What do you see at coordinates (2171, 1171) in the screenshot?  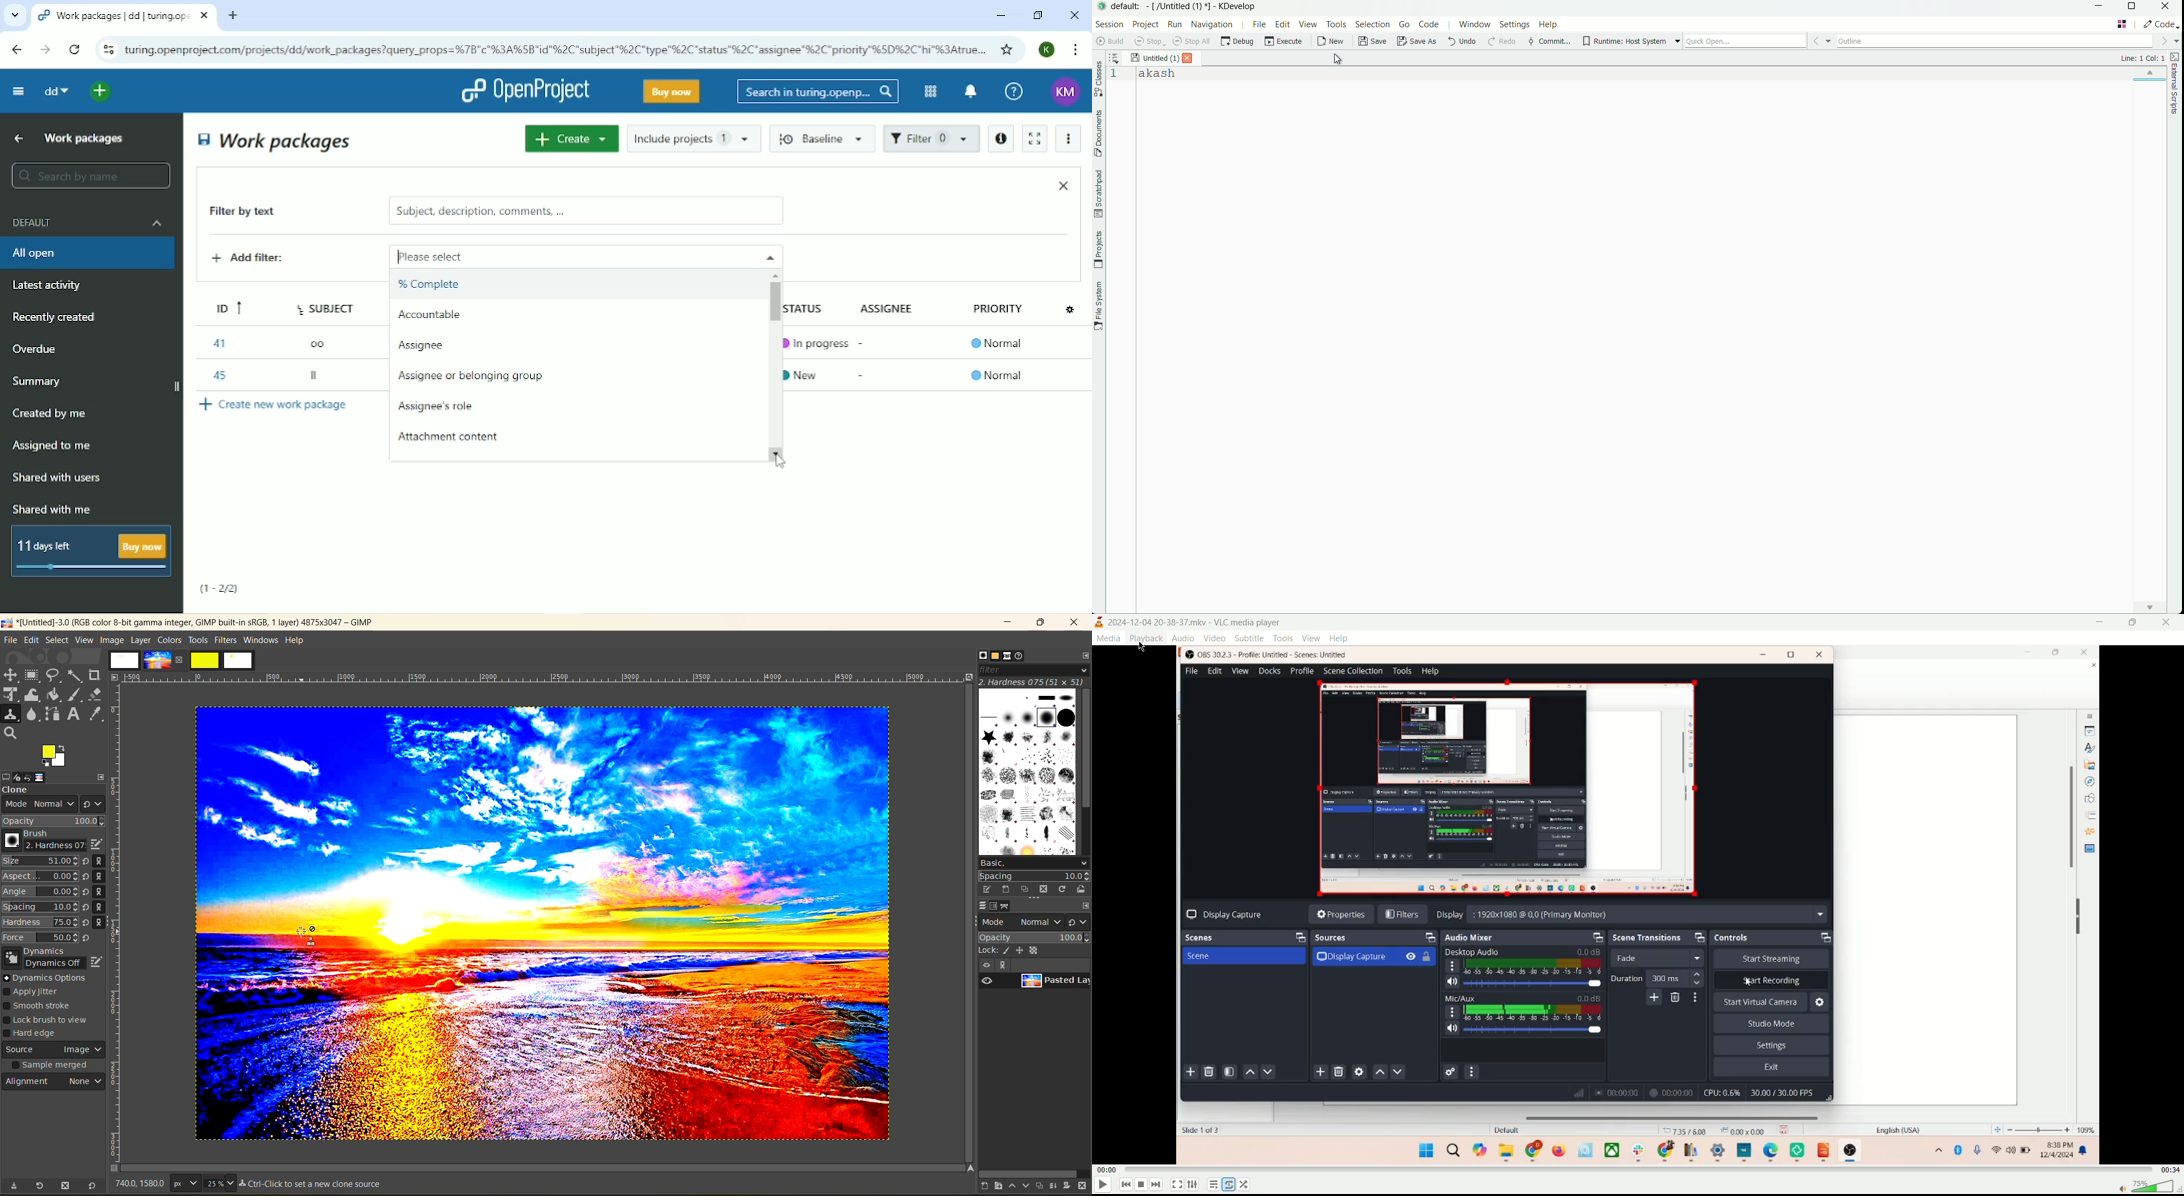 I see `total time` at bounding box center [2171, 1171].